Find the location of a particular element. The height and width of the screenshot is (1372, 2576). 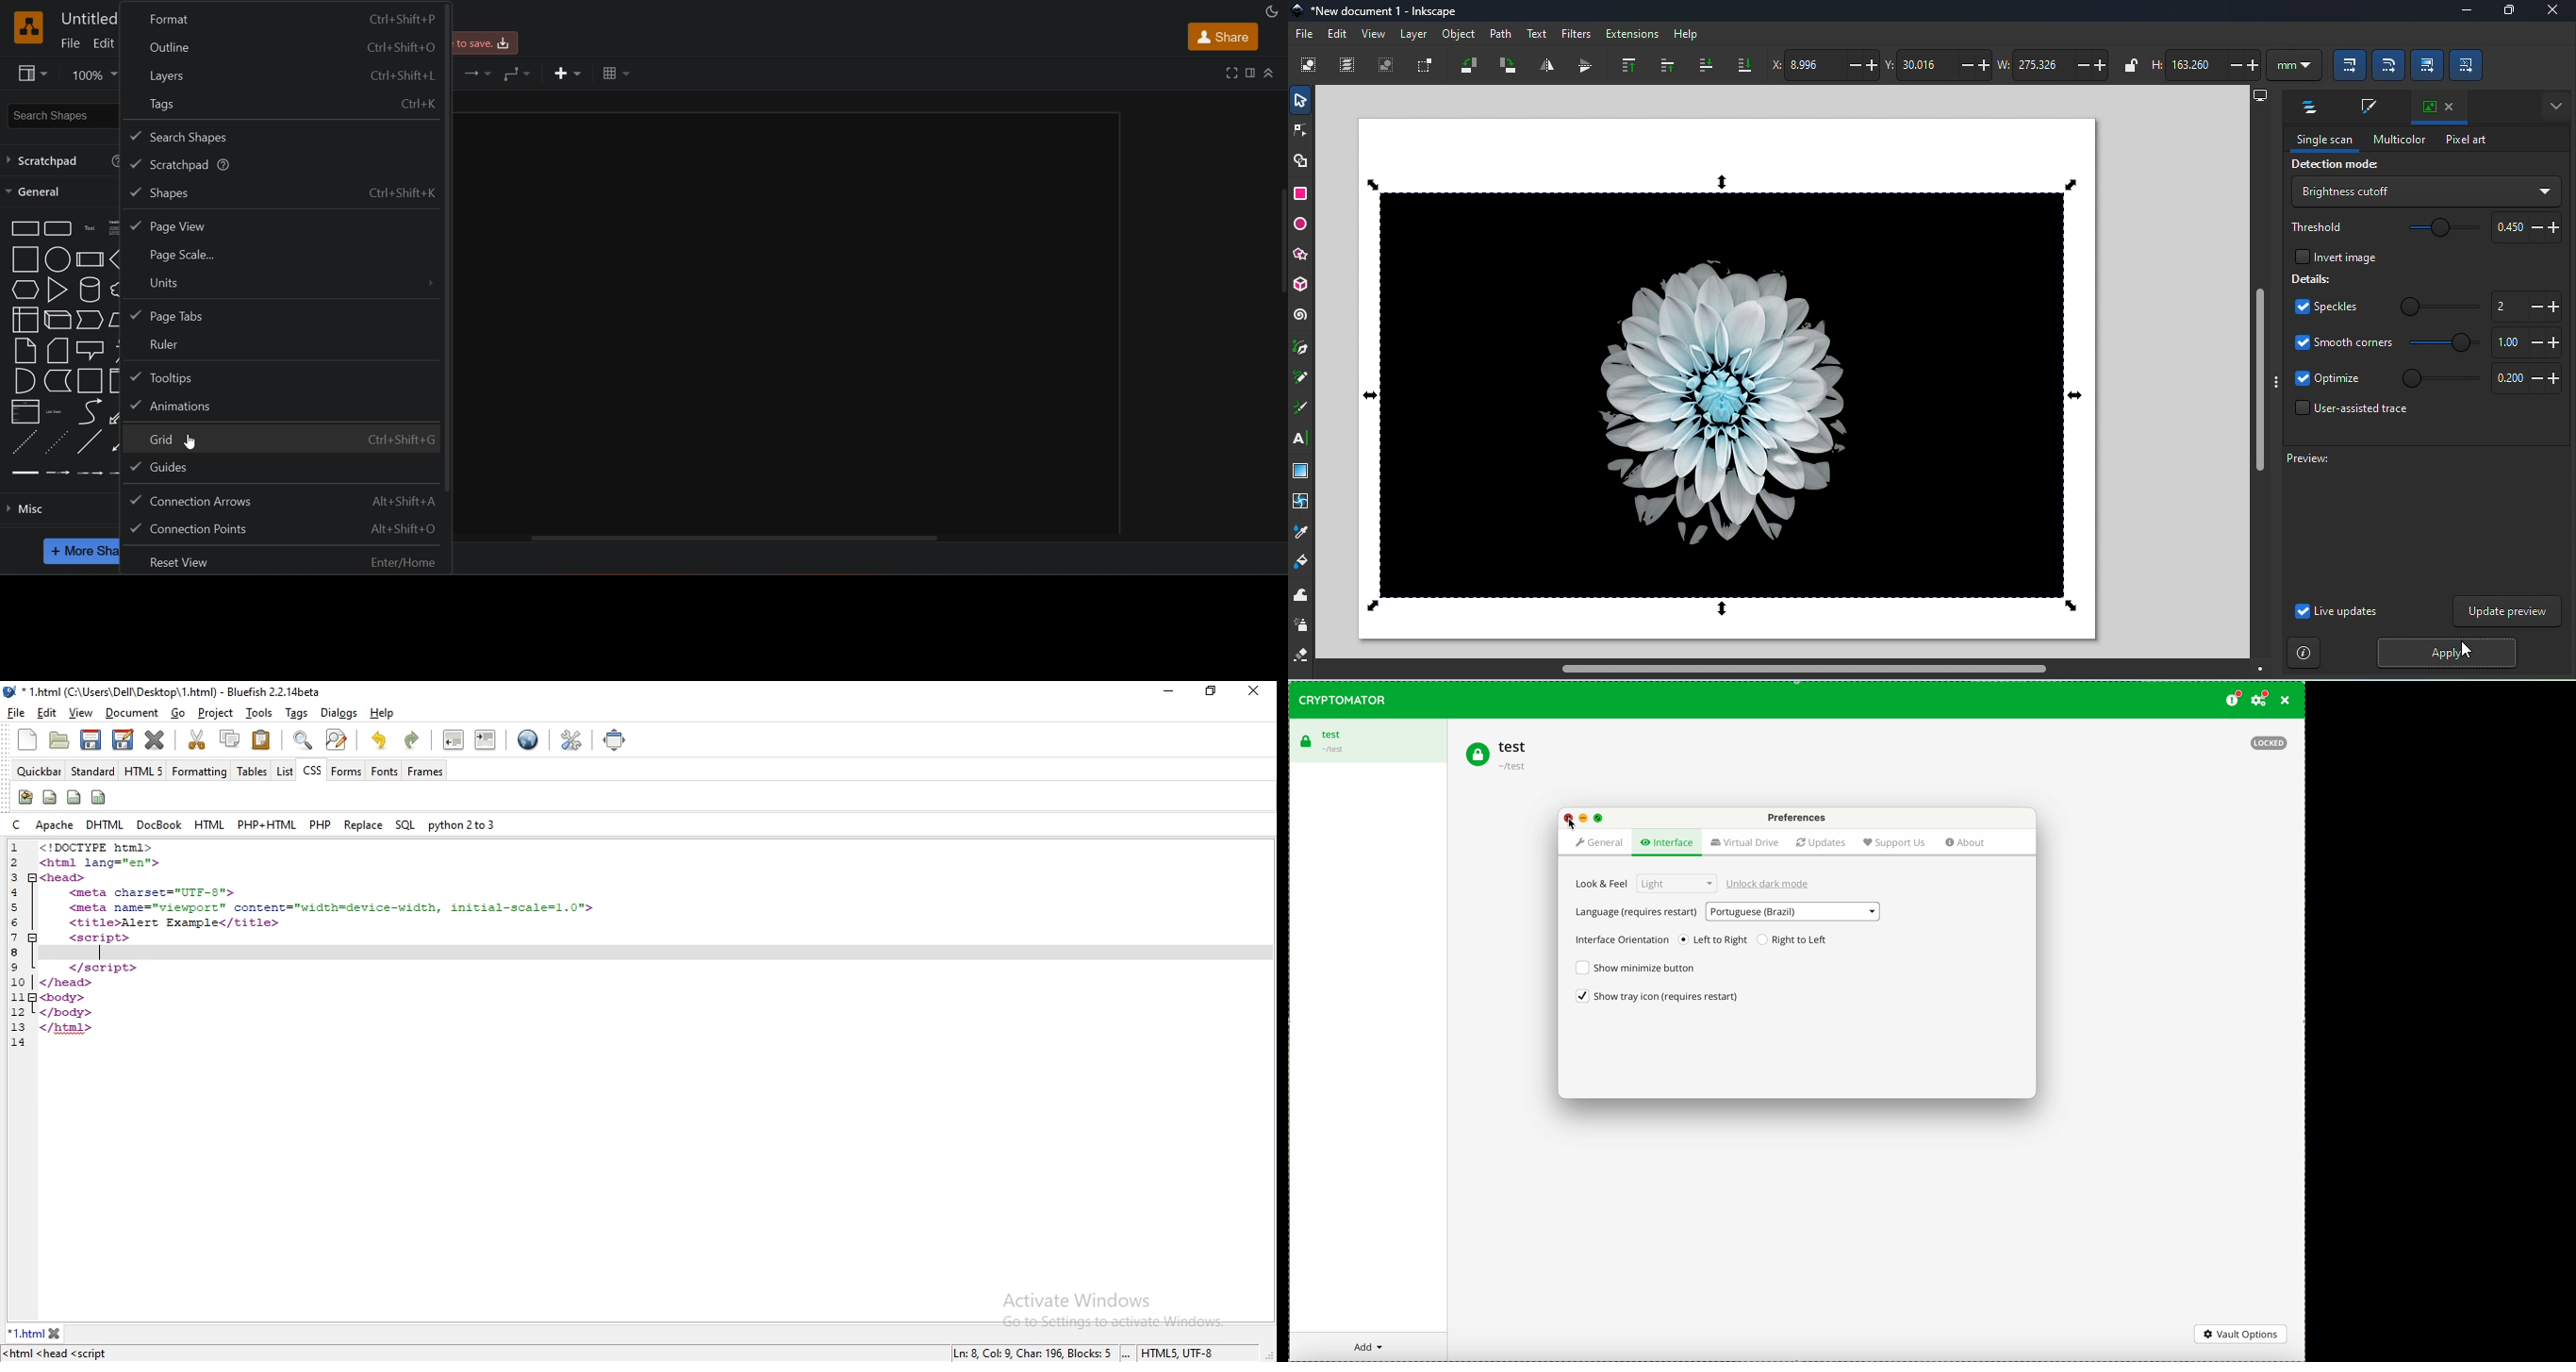

square is located at coordinates (25, 260).